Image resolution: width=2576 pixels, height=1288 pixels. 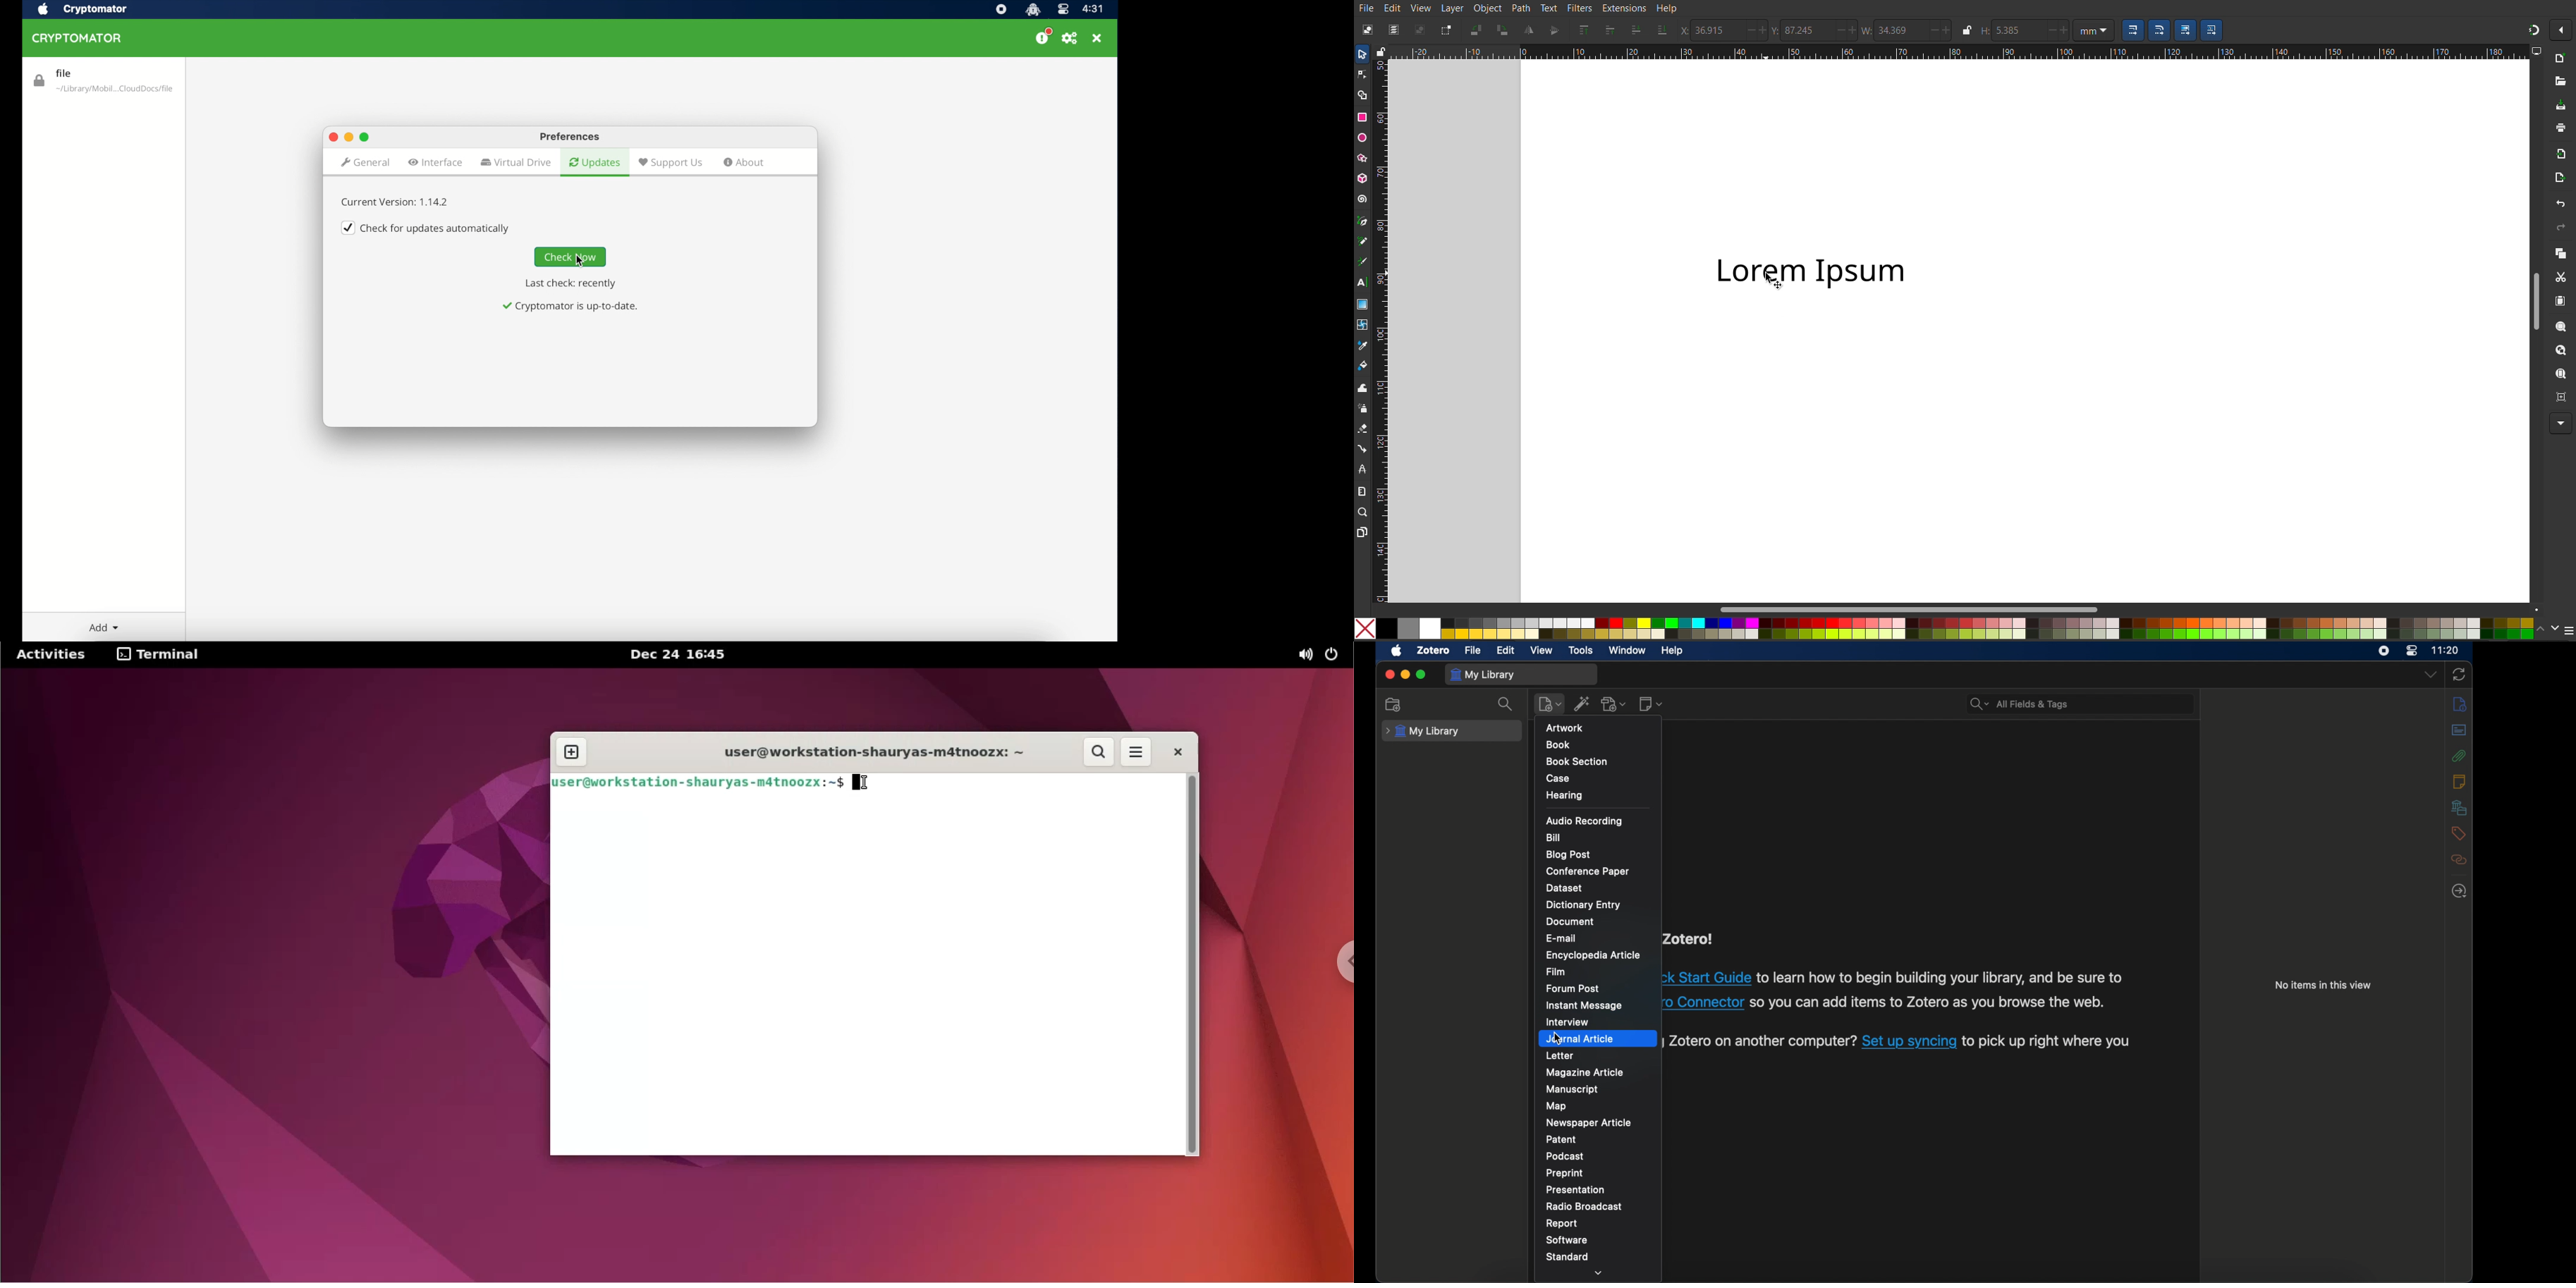 What do you see at coordinates (1364, 449) in the screenshot?
I see `Connector` at bounding box center [1364, 449].